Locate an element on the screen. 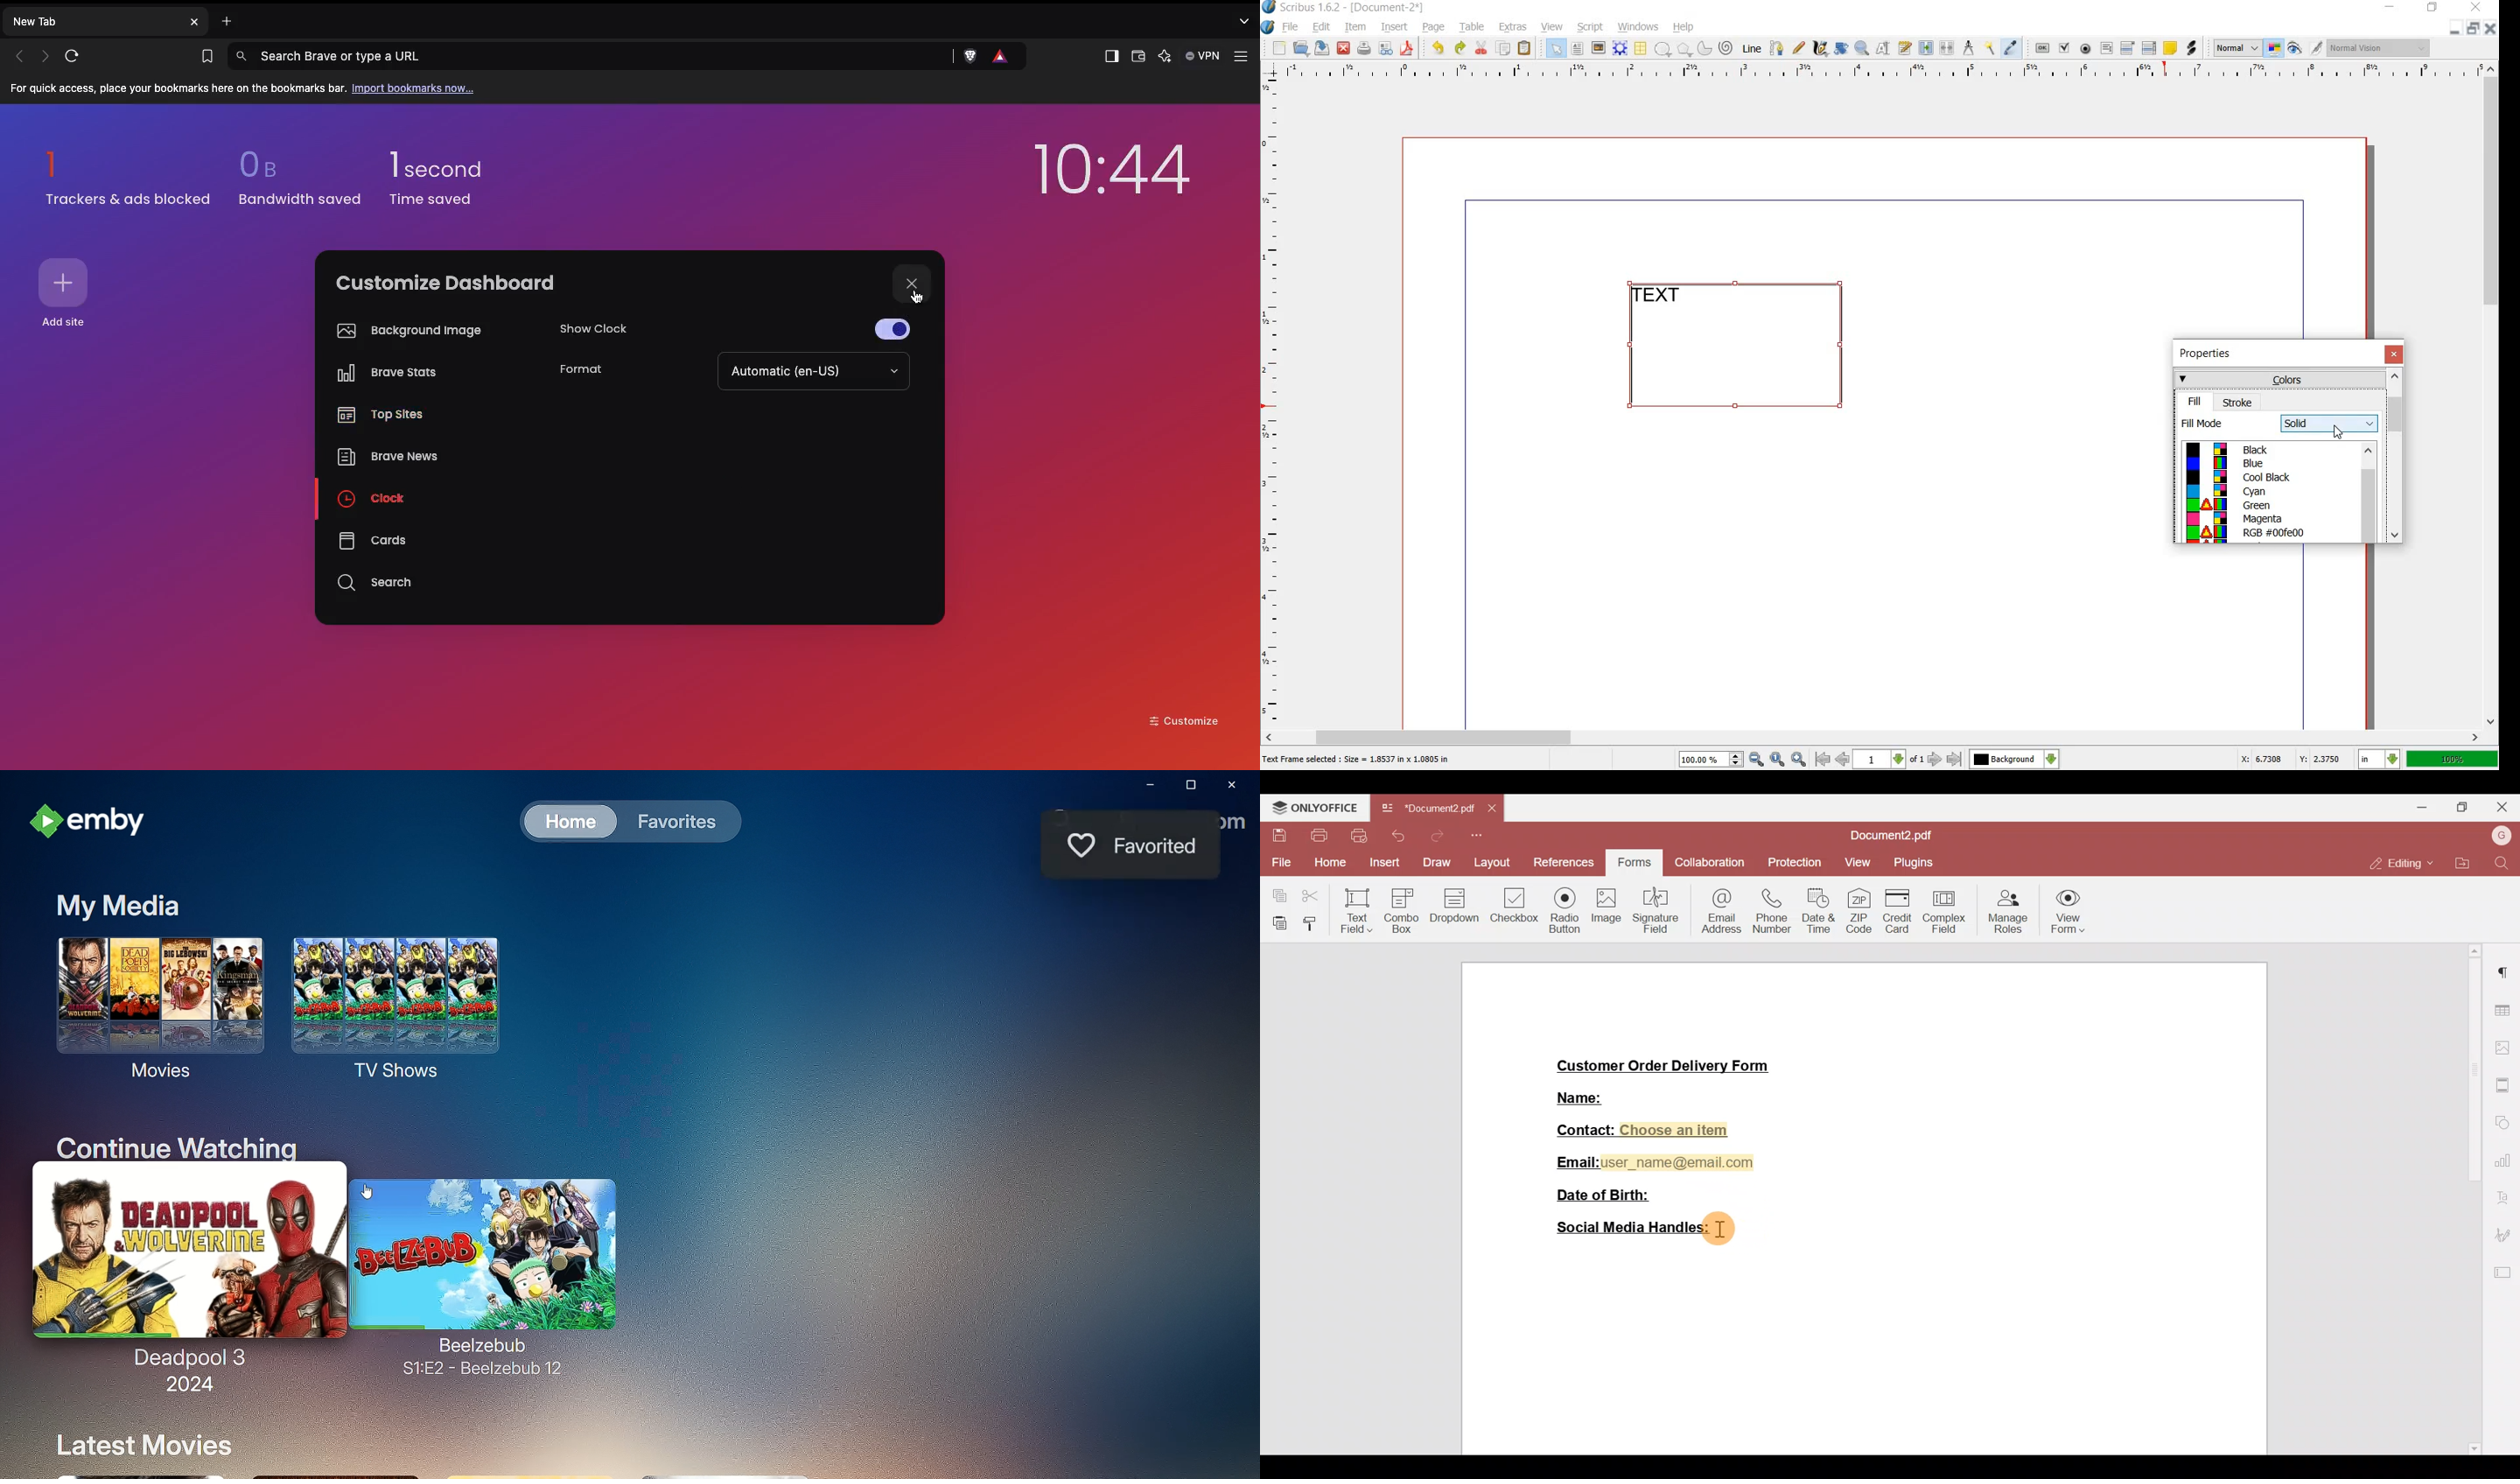 The width and height of the screenshot is (2520, 1484). Rewards is located at coordinates (1002, 57).